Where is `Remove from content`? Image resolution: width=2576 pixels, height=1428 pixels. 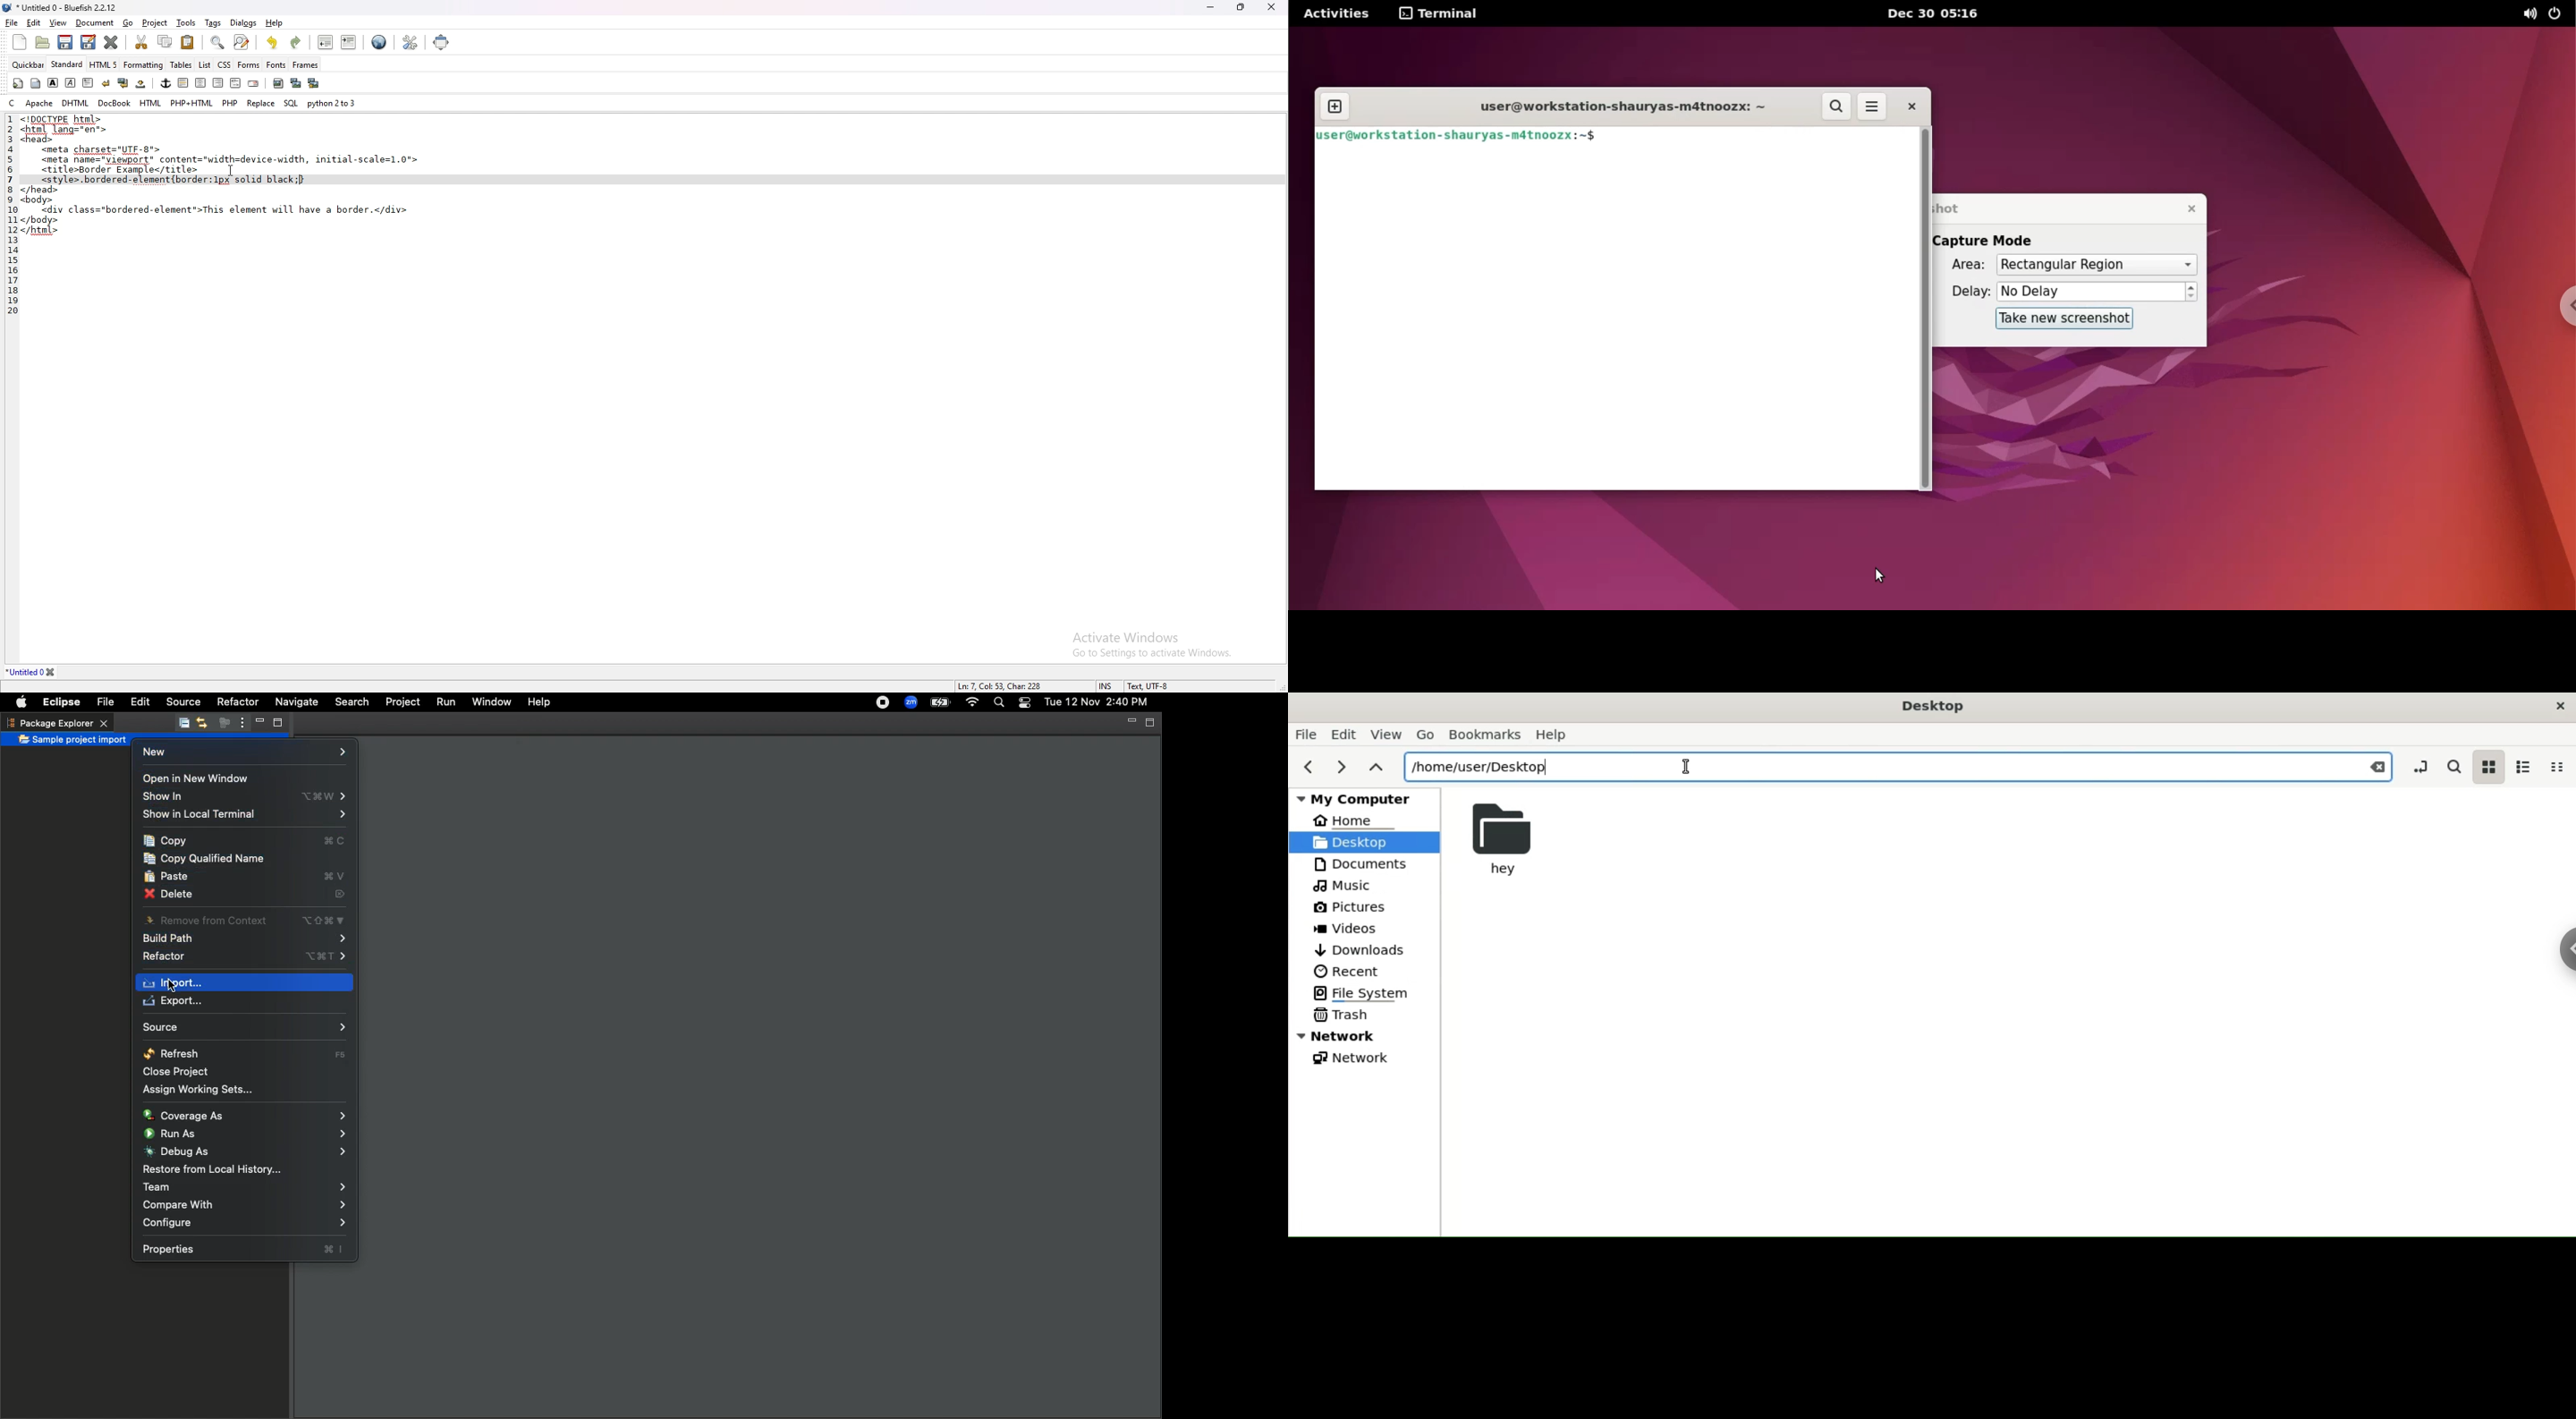 Remove from content is located at coordinates (245, 922).